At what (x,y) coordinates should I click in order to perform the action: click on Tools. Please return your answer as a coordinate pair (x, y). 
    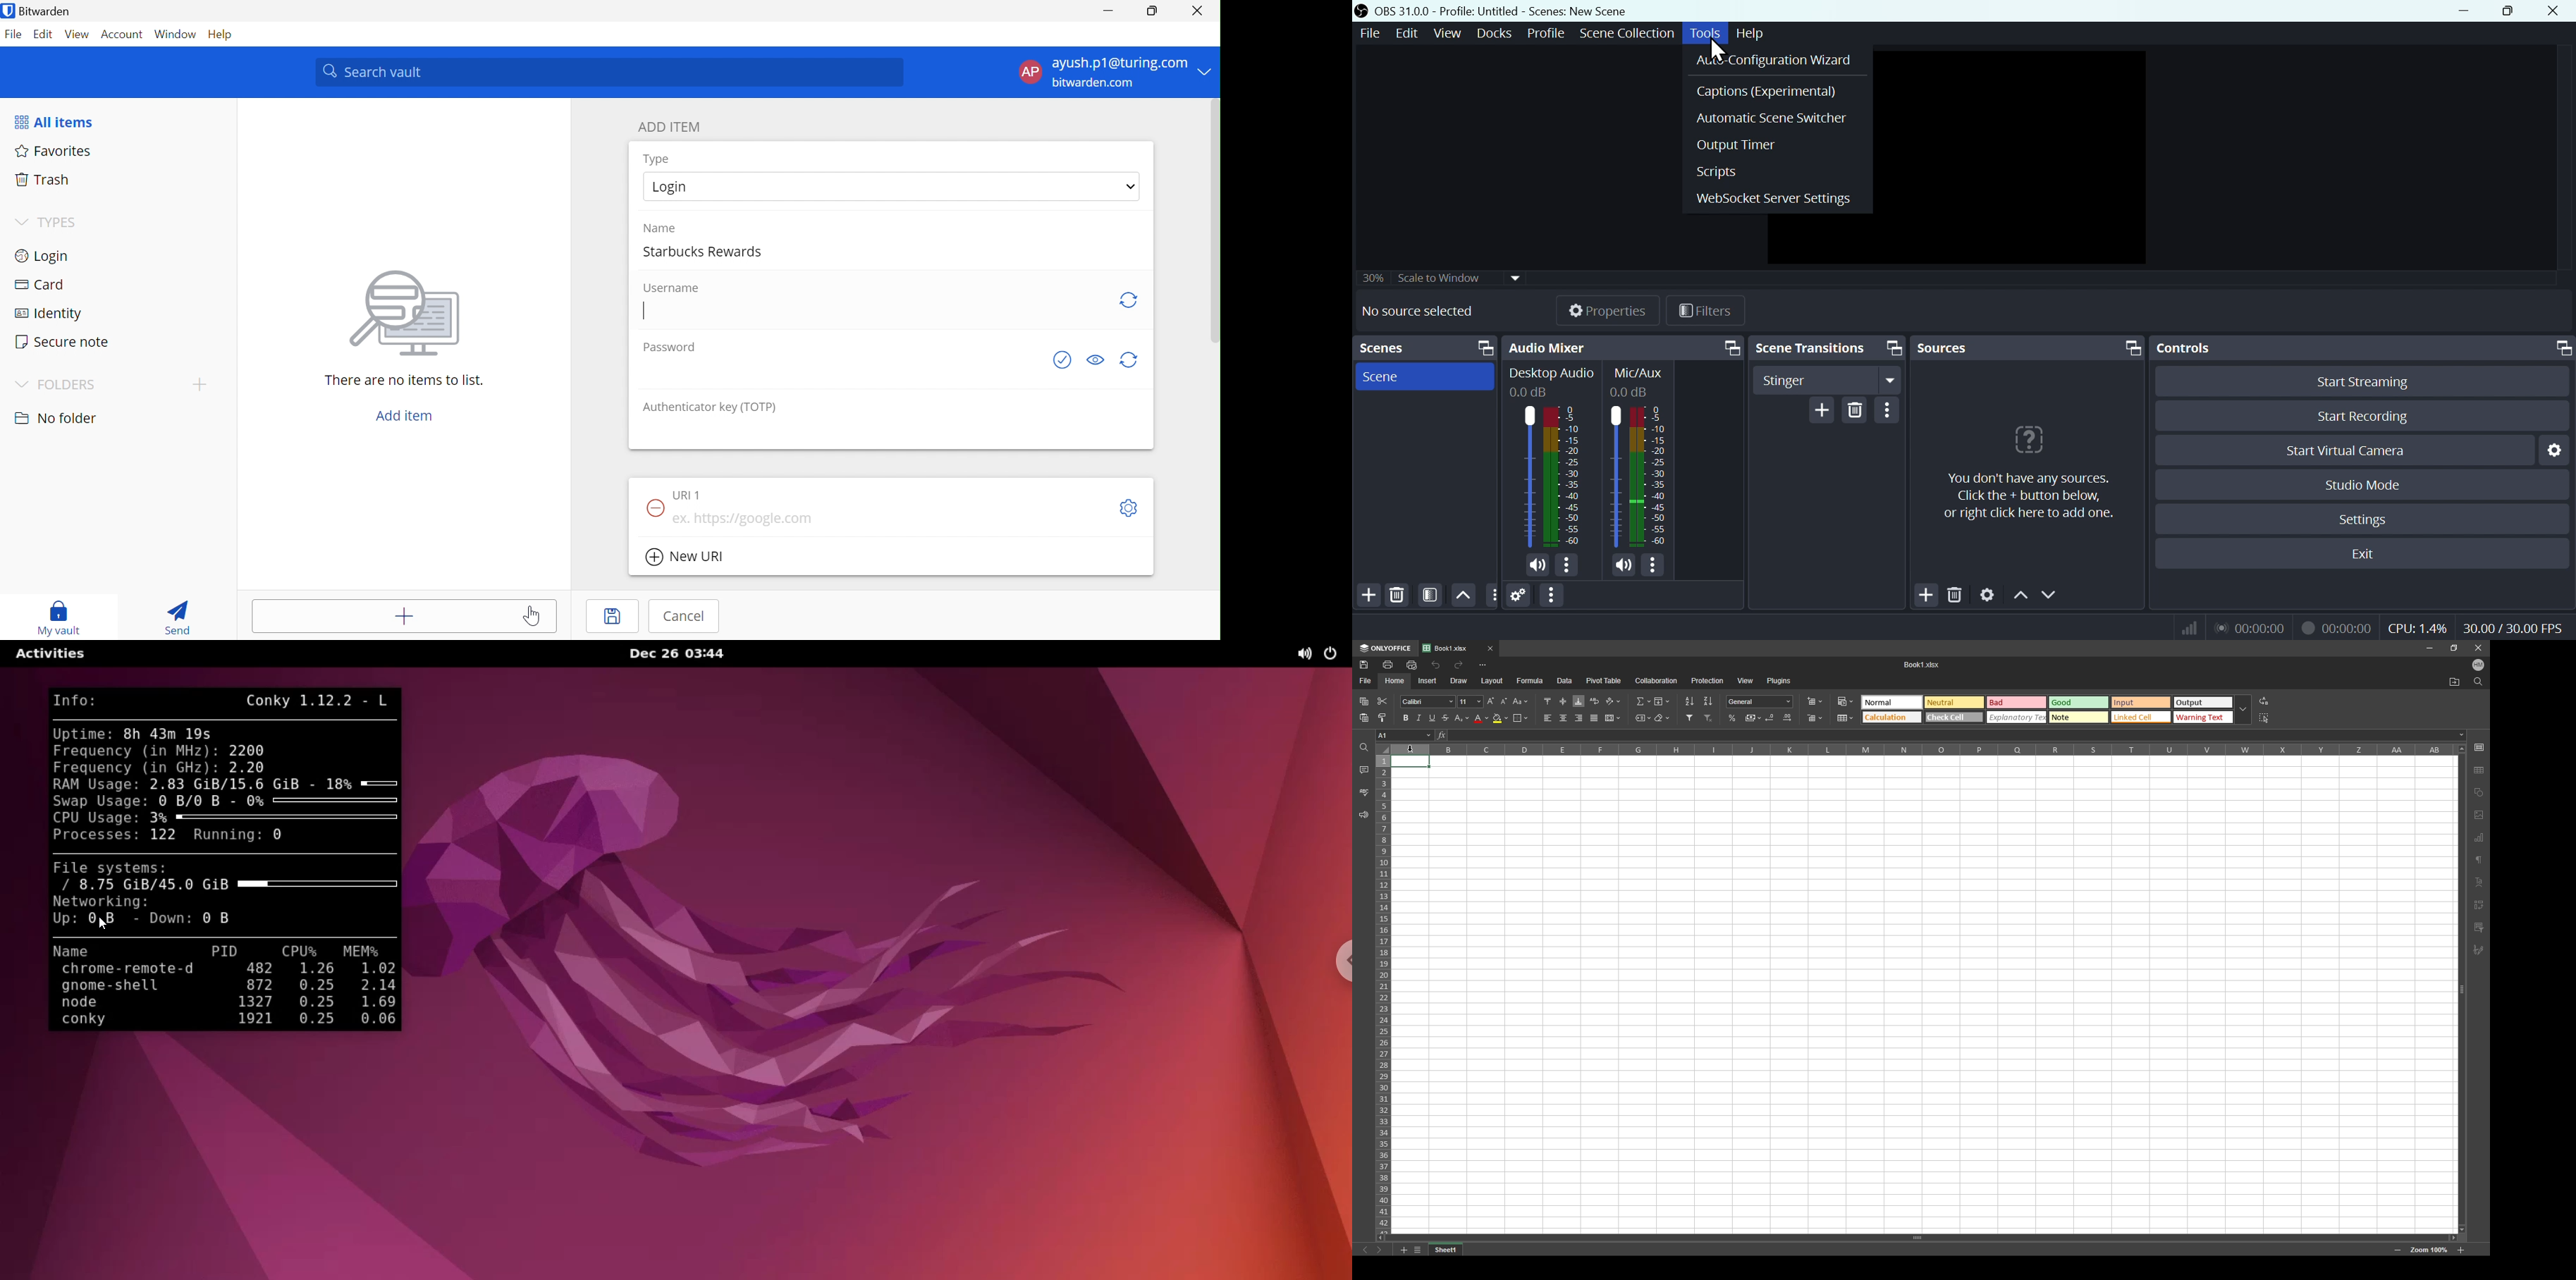
    Looking at the image, I should click on (1707, 33).